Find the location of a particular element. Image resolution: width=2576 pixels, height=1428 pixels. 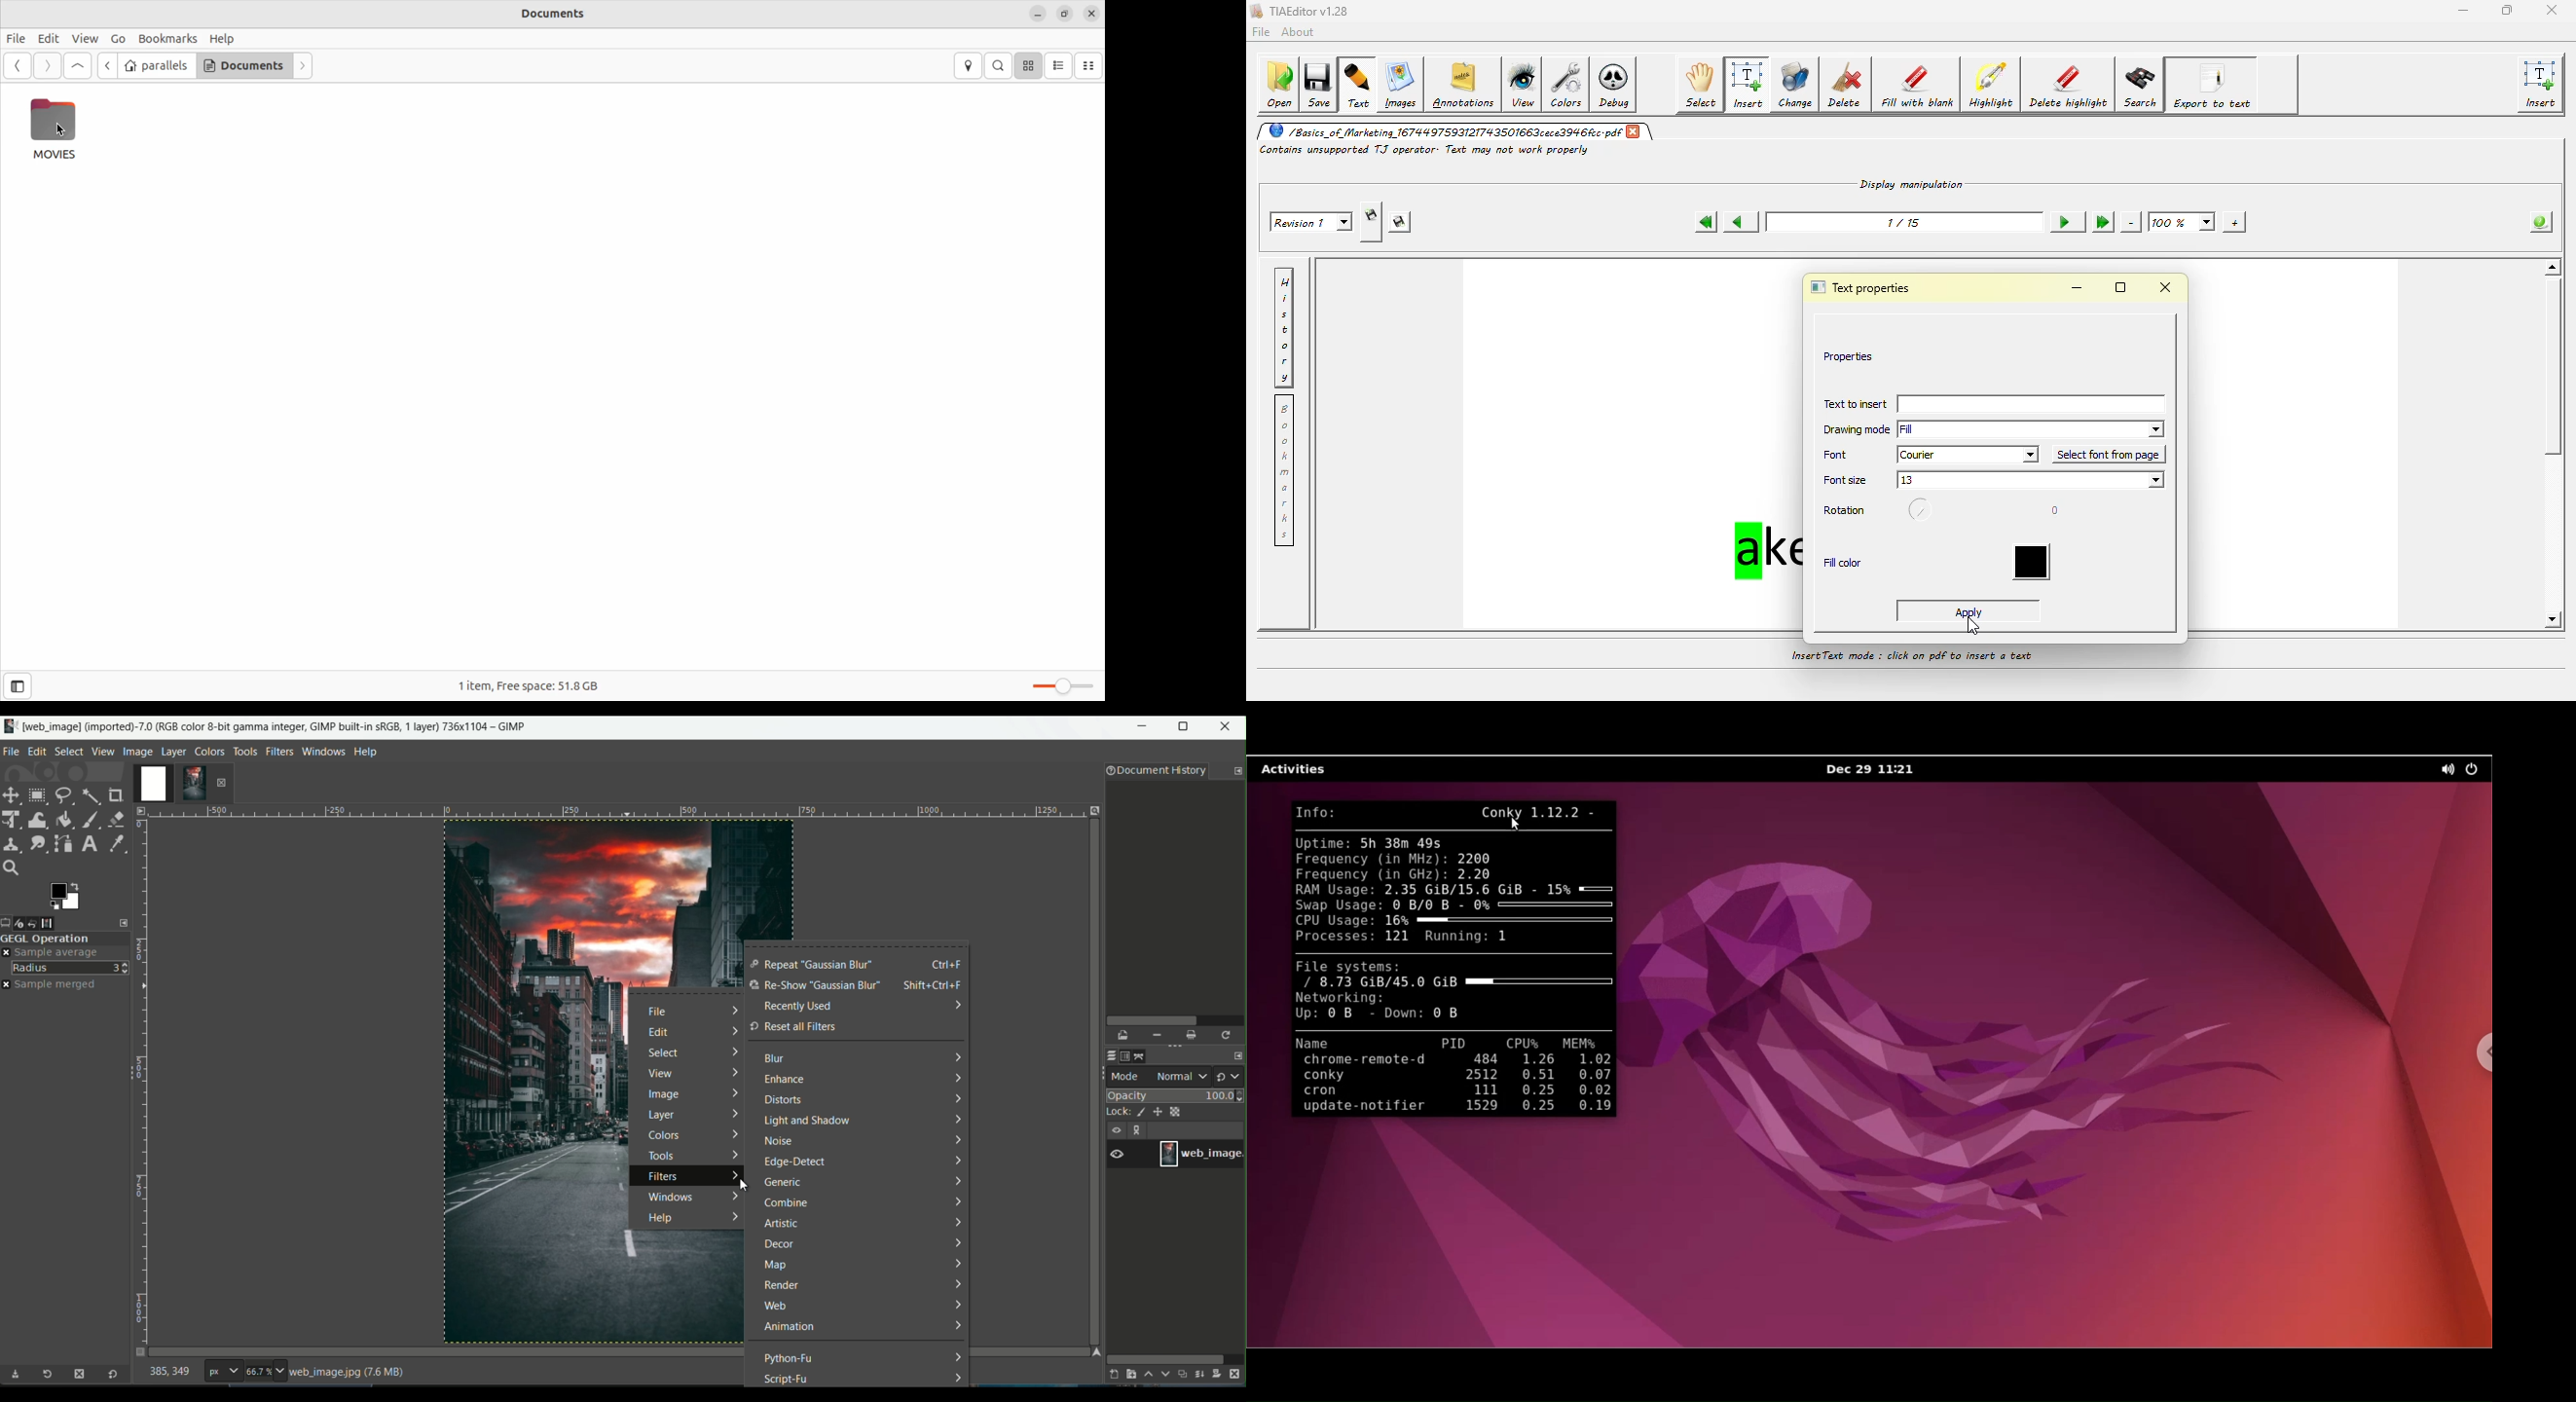

edge detect is located at coordinates (797, 1164).